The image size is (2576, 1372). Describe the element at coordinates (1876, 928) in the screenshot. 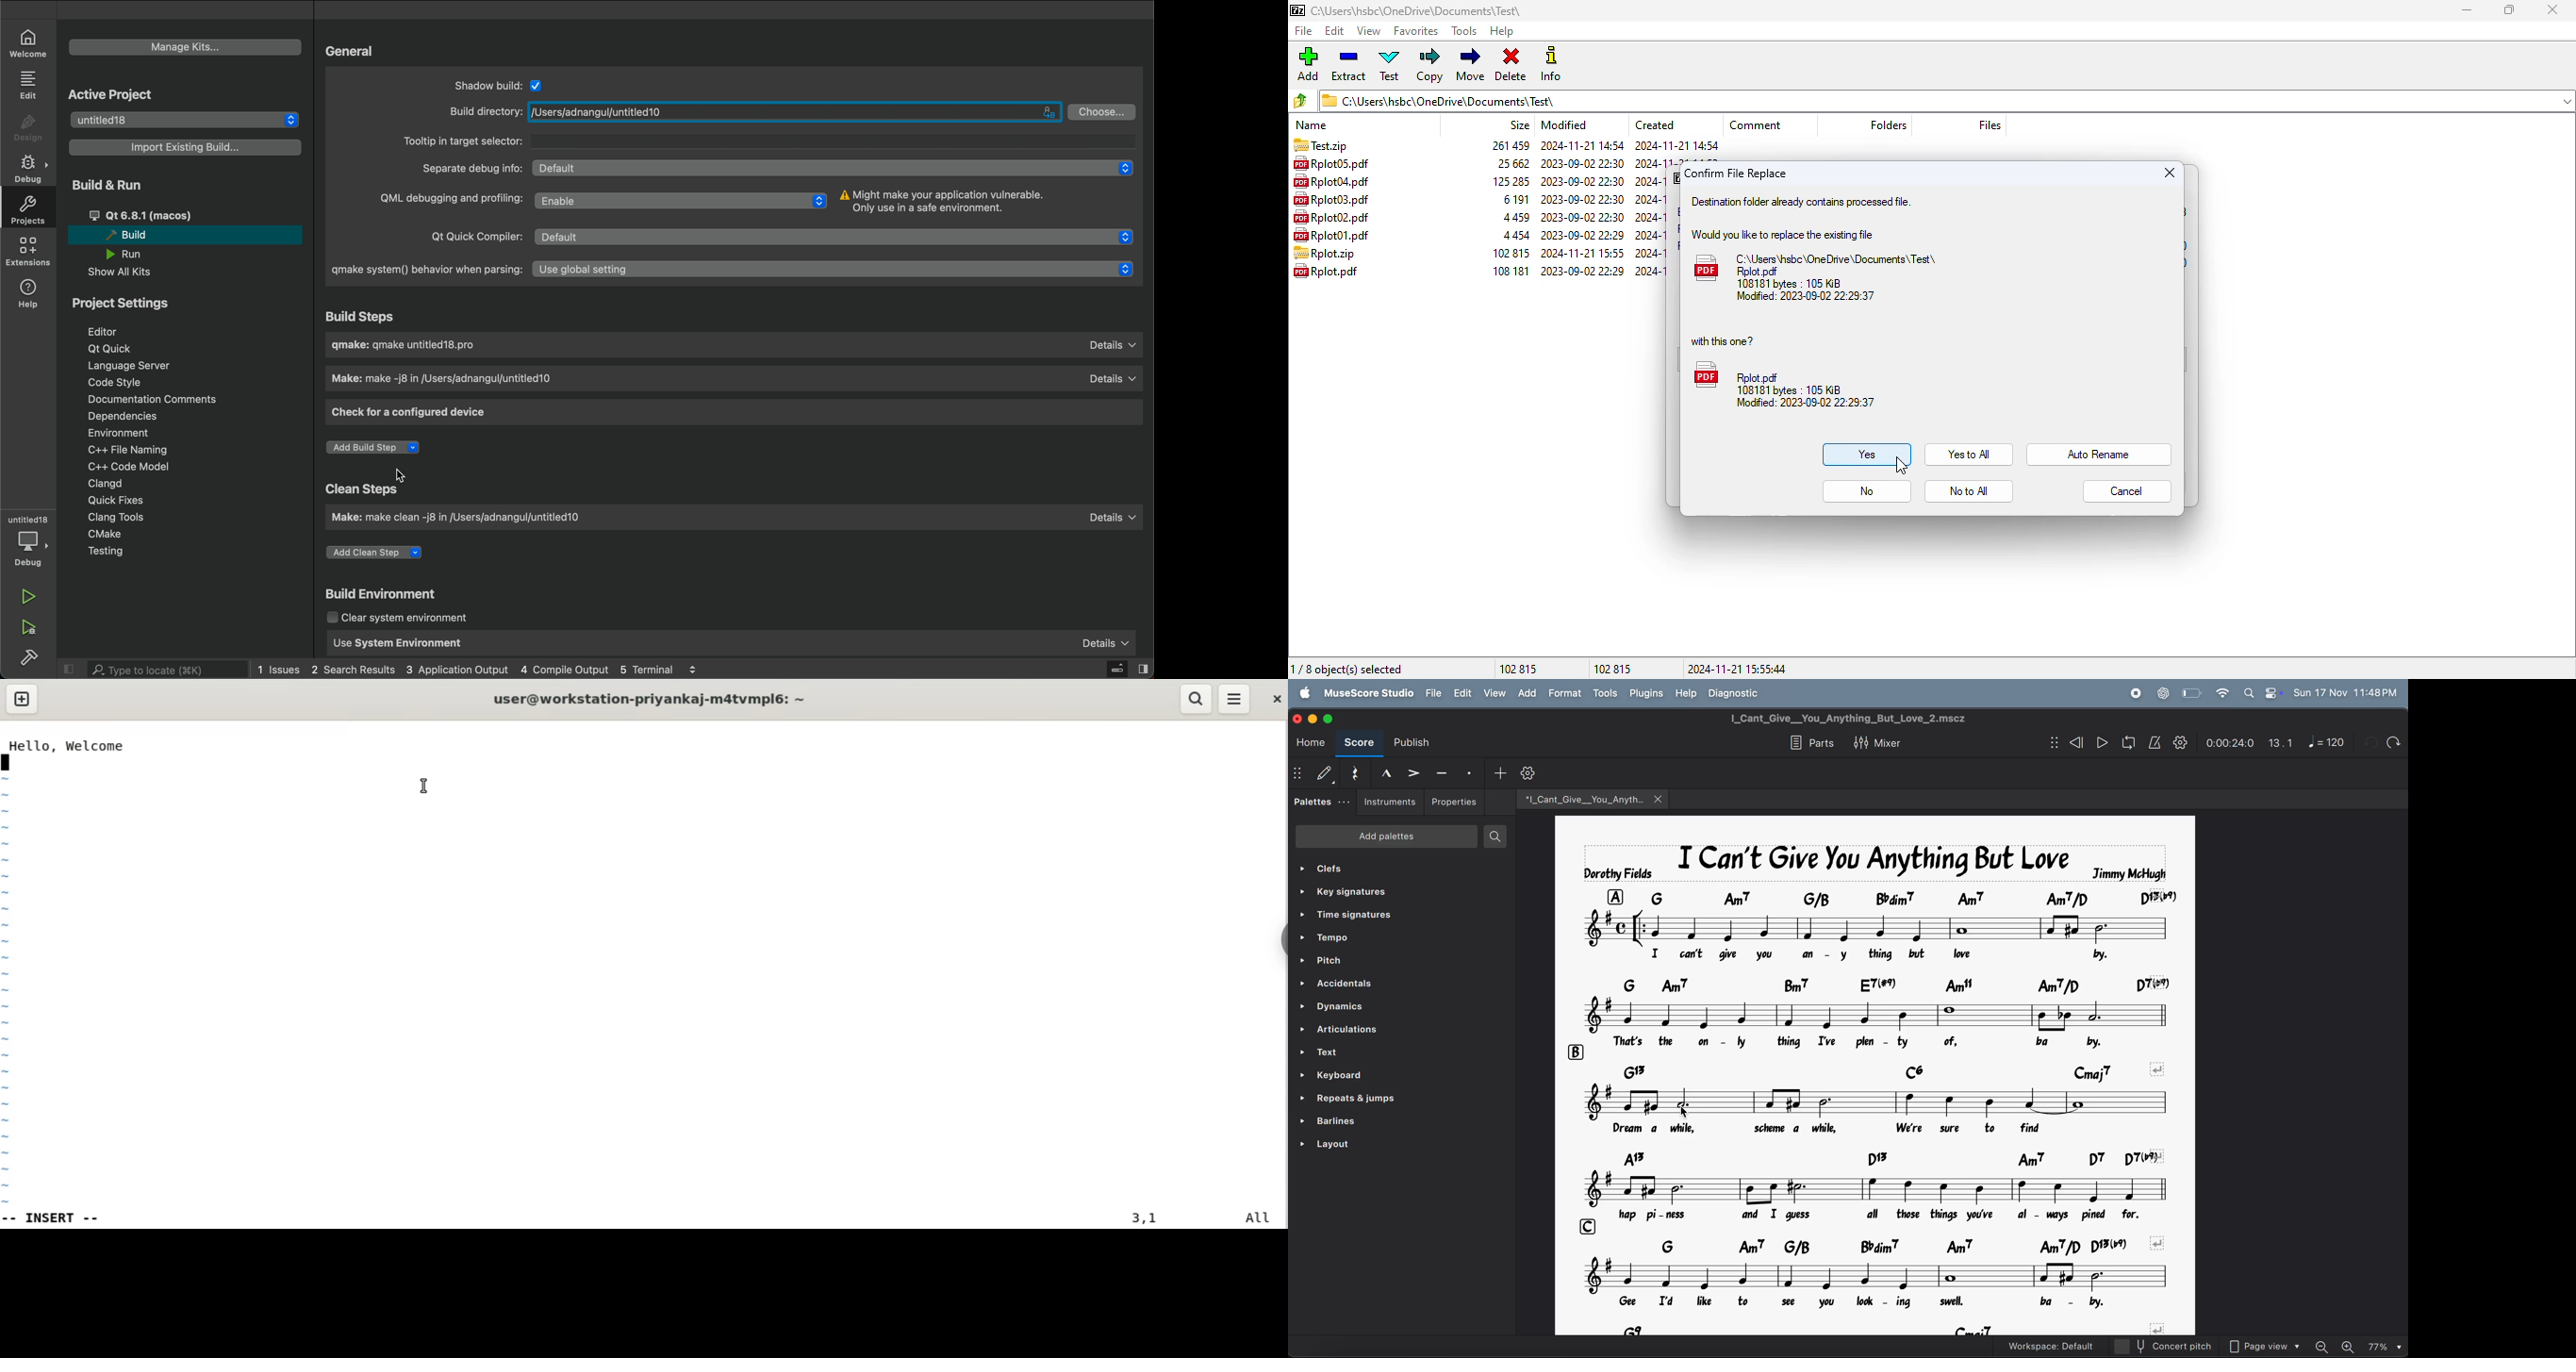

I see `note` at that location.